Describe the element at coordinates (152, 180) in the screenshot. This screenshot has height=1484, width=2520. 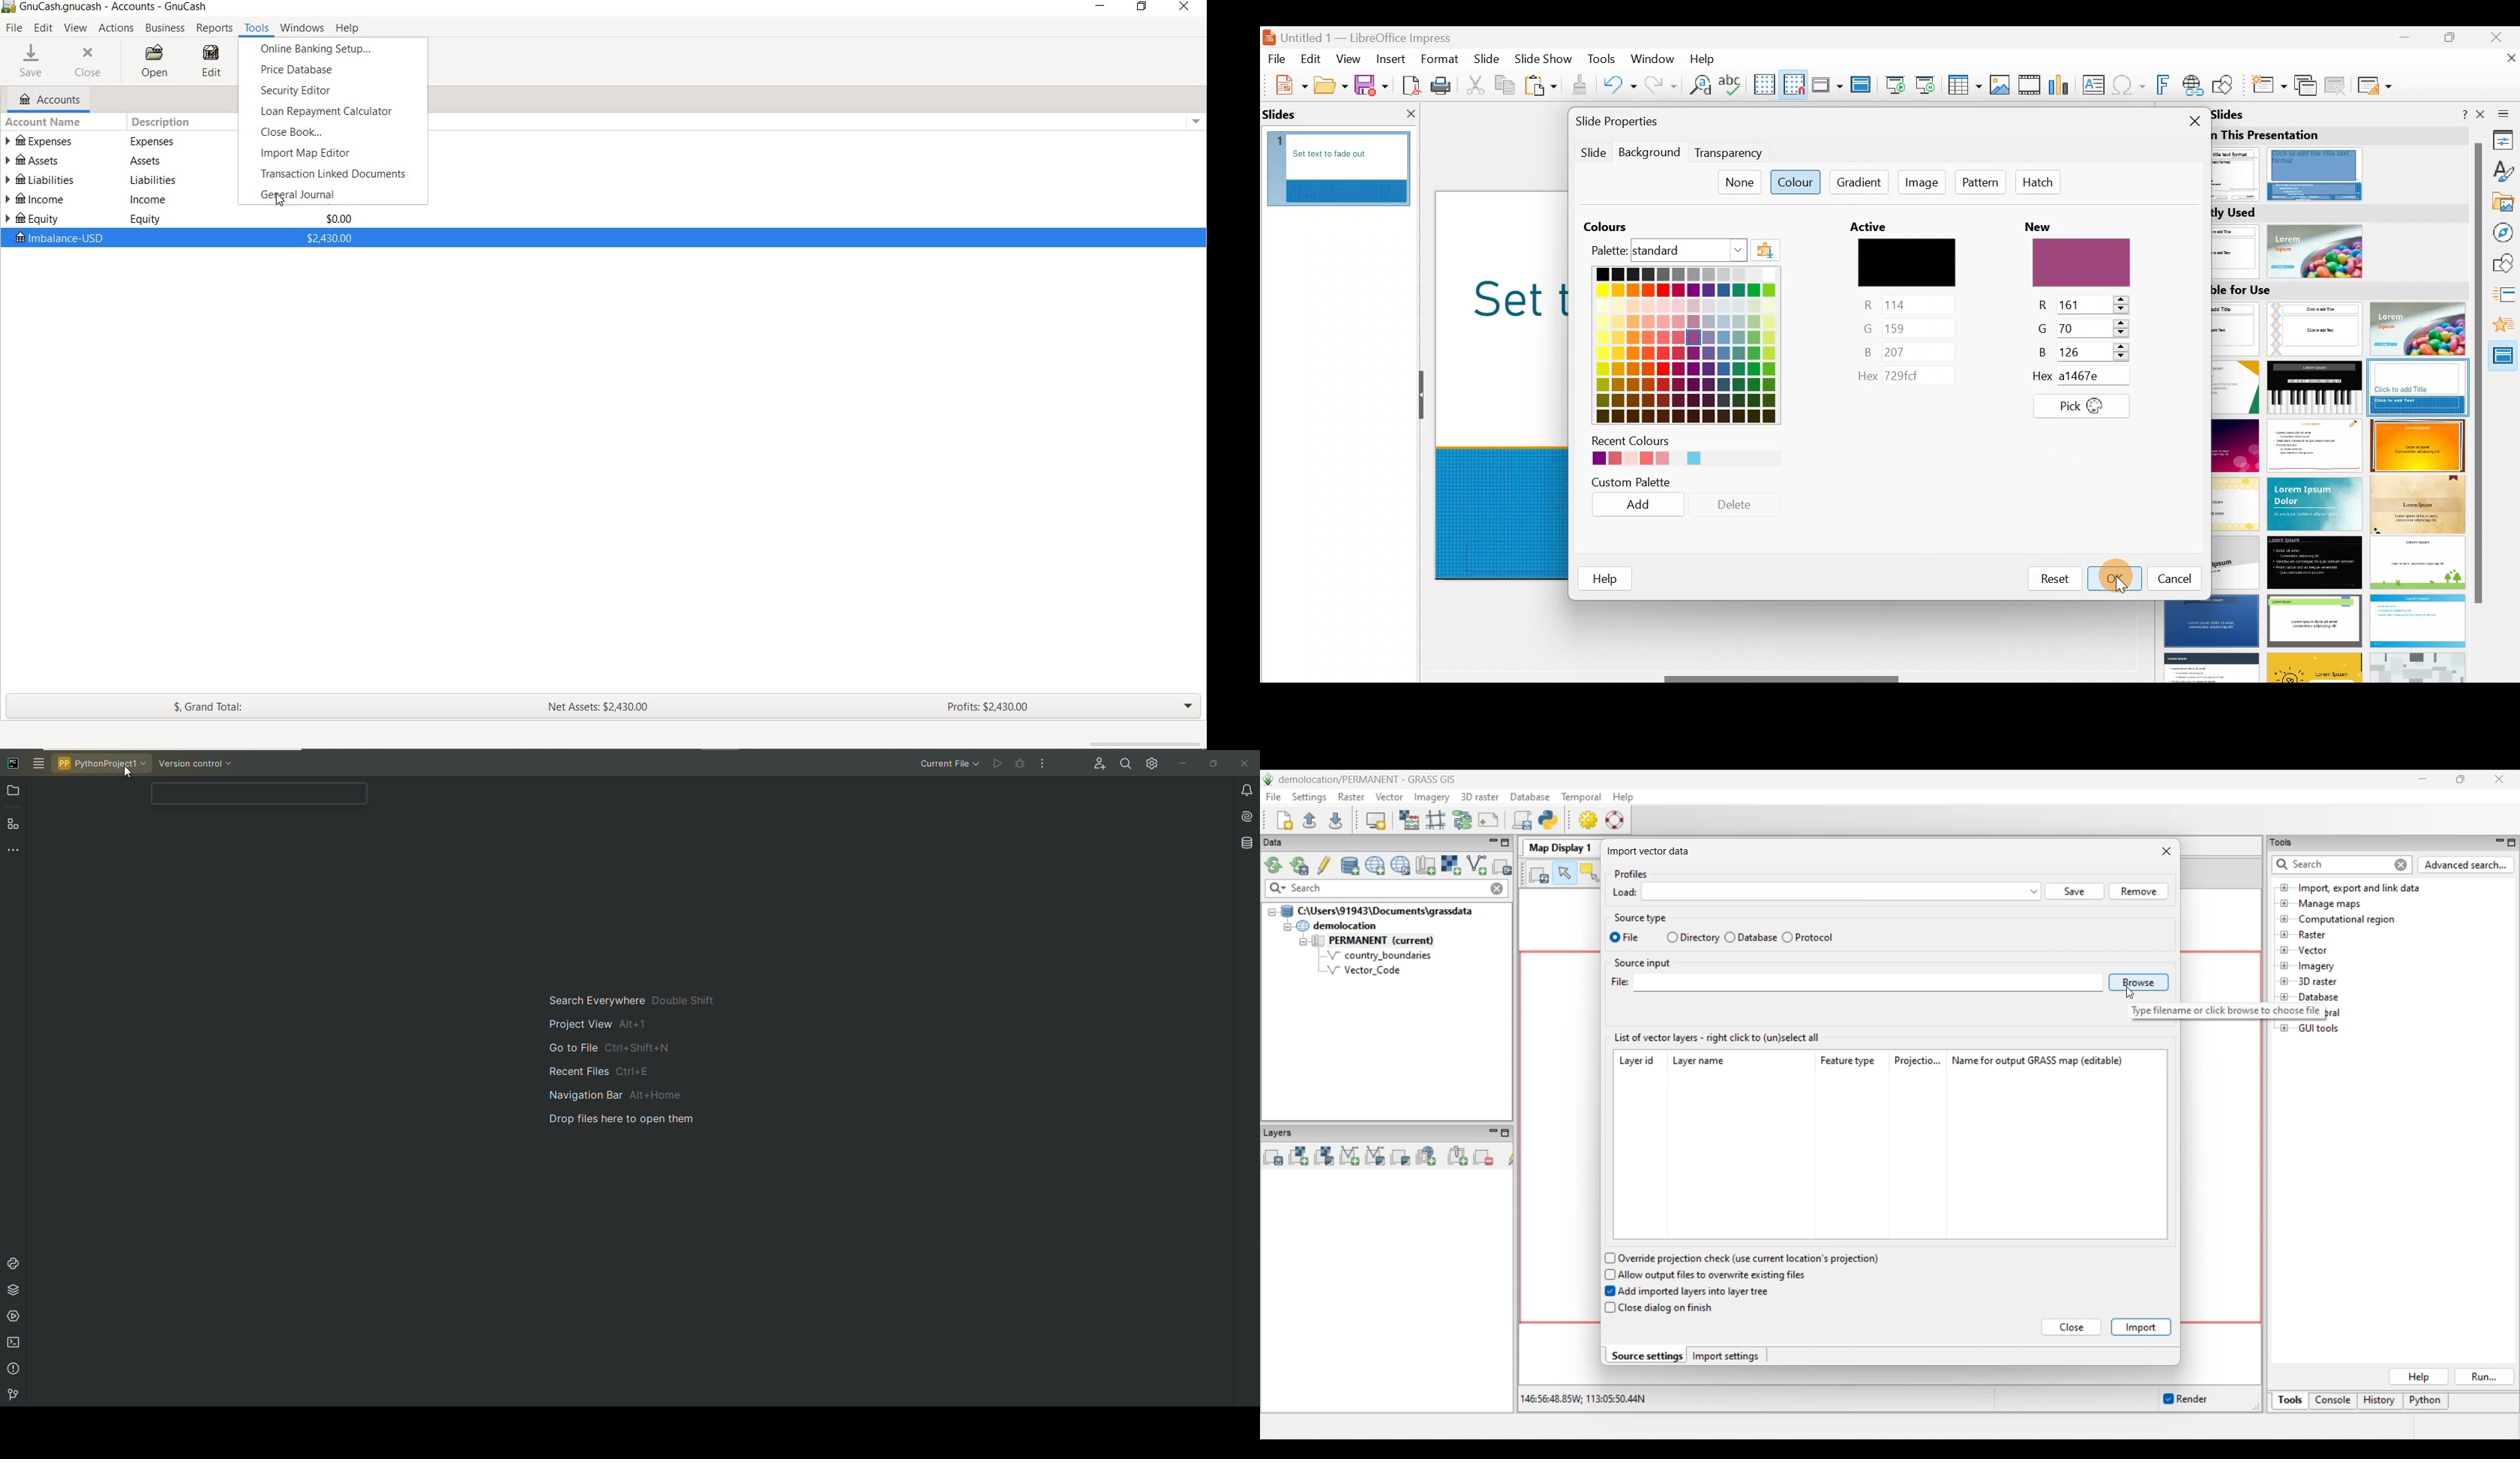
I see `` at that location.